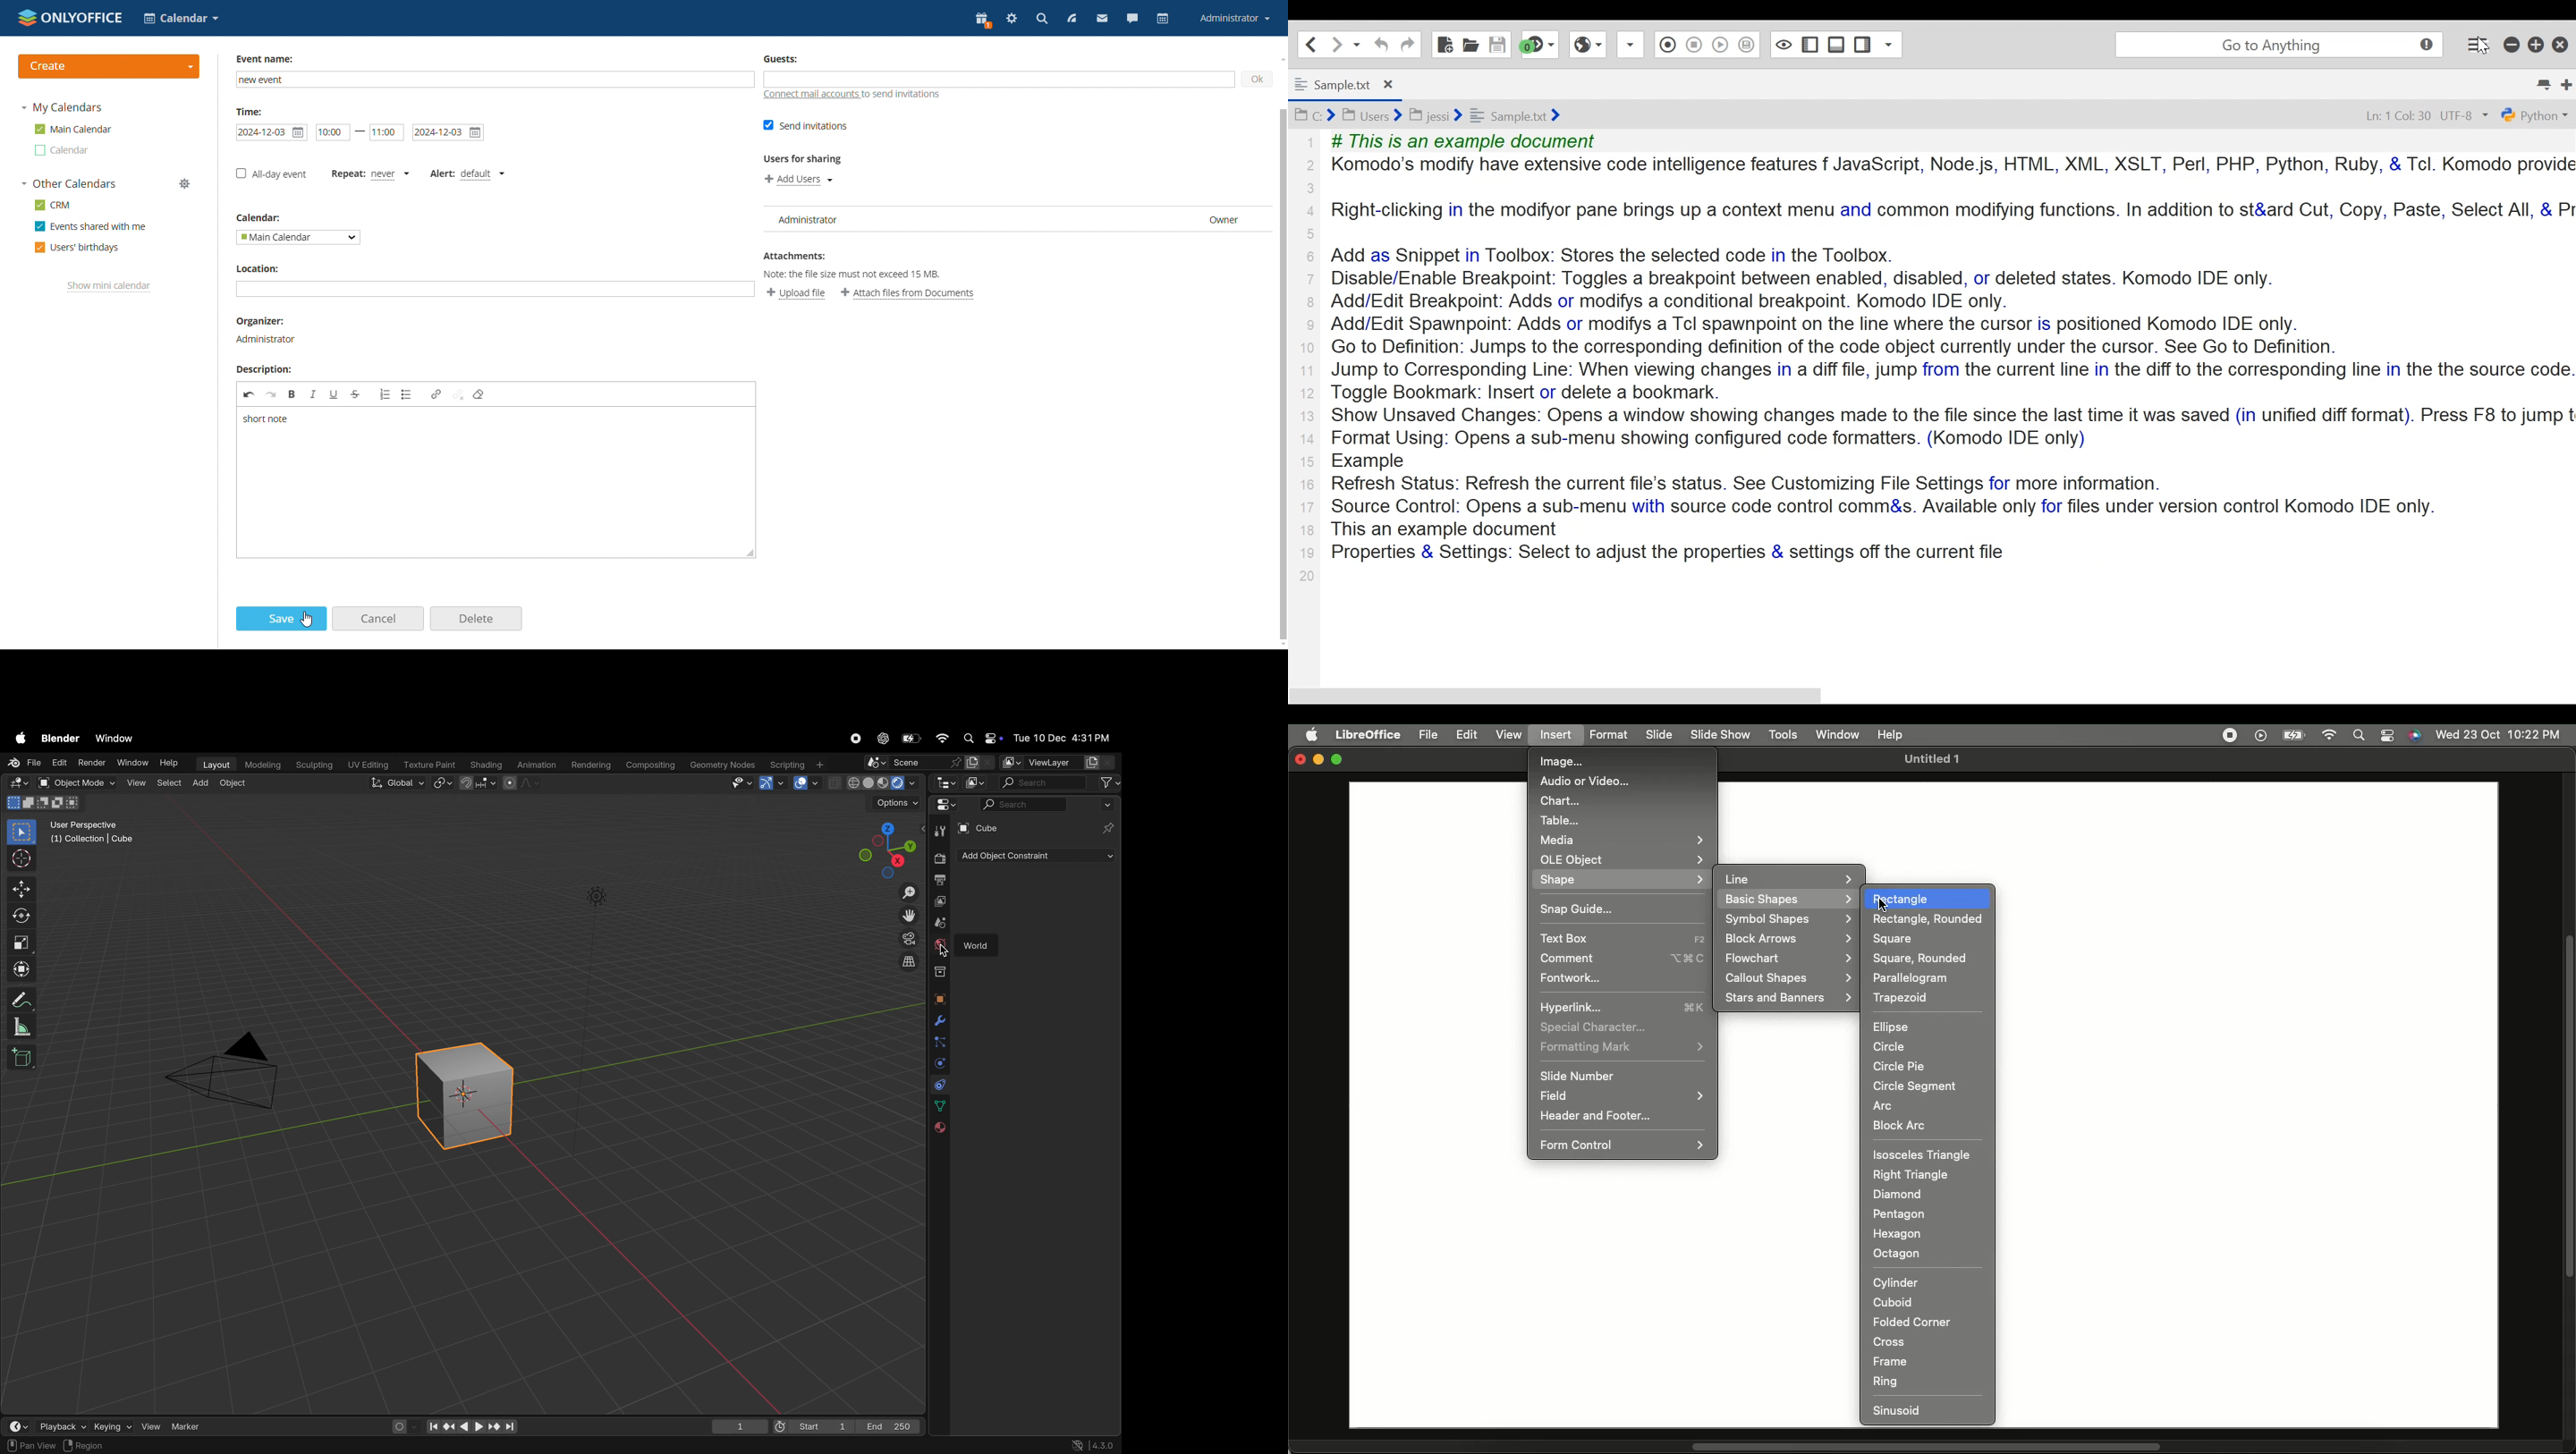 Image resolution: width=2576 pixels, height=1456 pixels. What do you see at coordinates (945, 804) in the screenshot?
I see `Editor mode` at bounding box center [945, 804].